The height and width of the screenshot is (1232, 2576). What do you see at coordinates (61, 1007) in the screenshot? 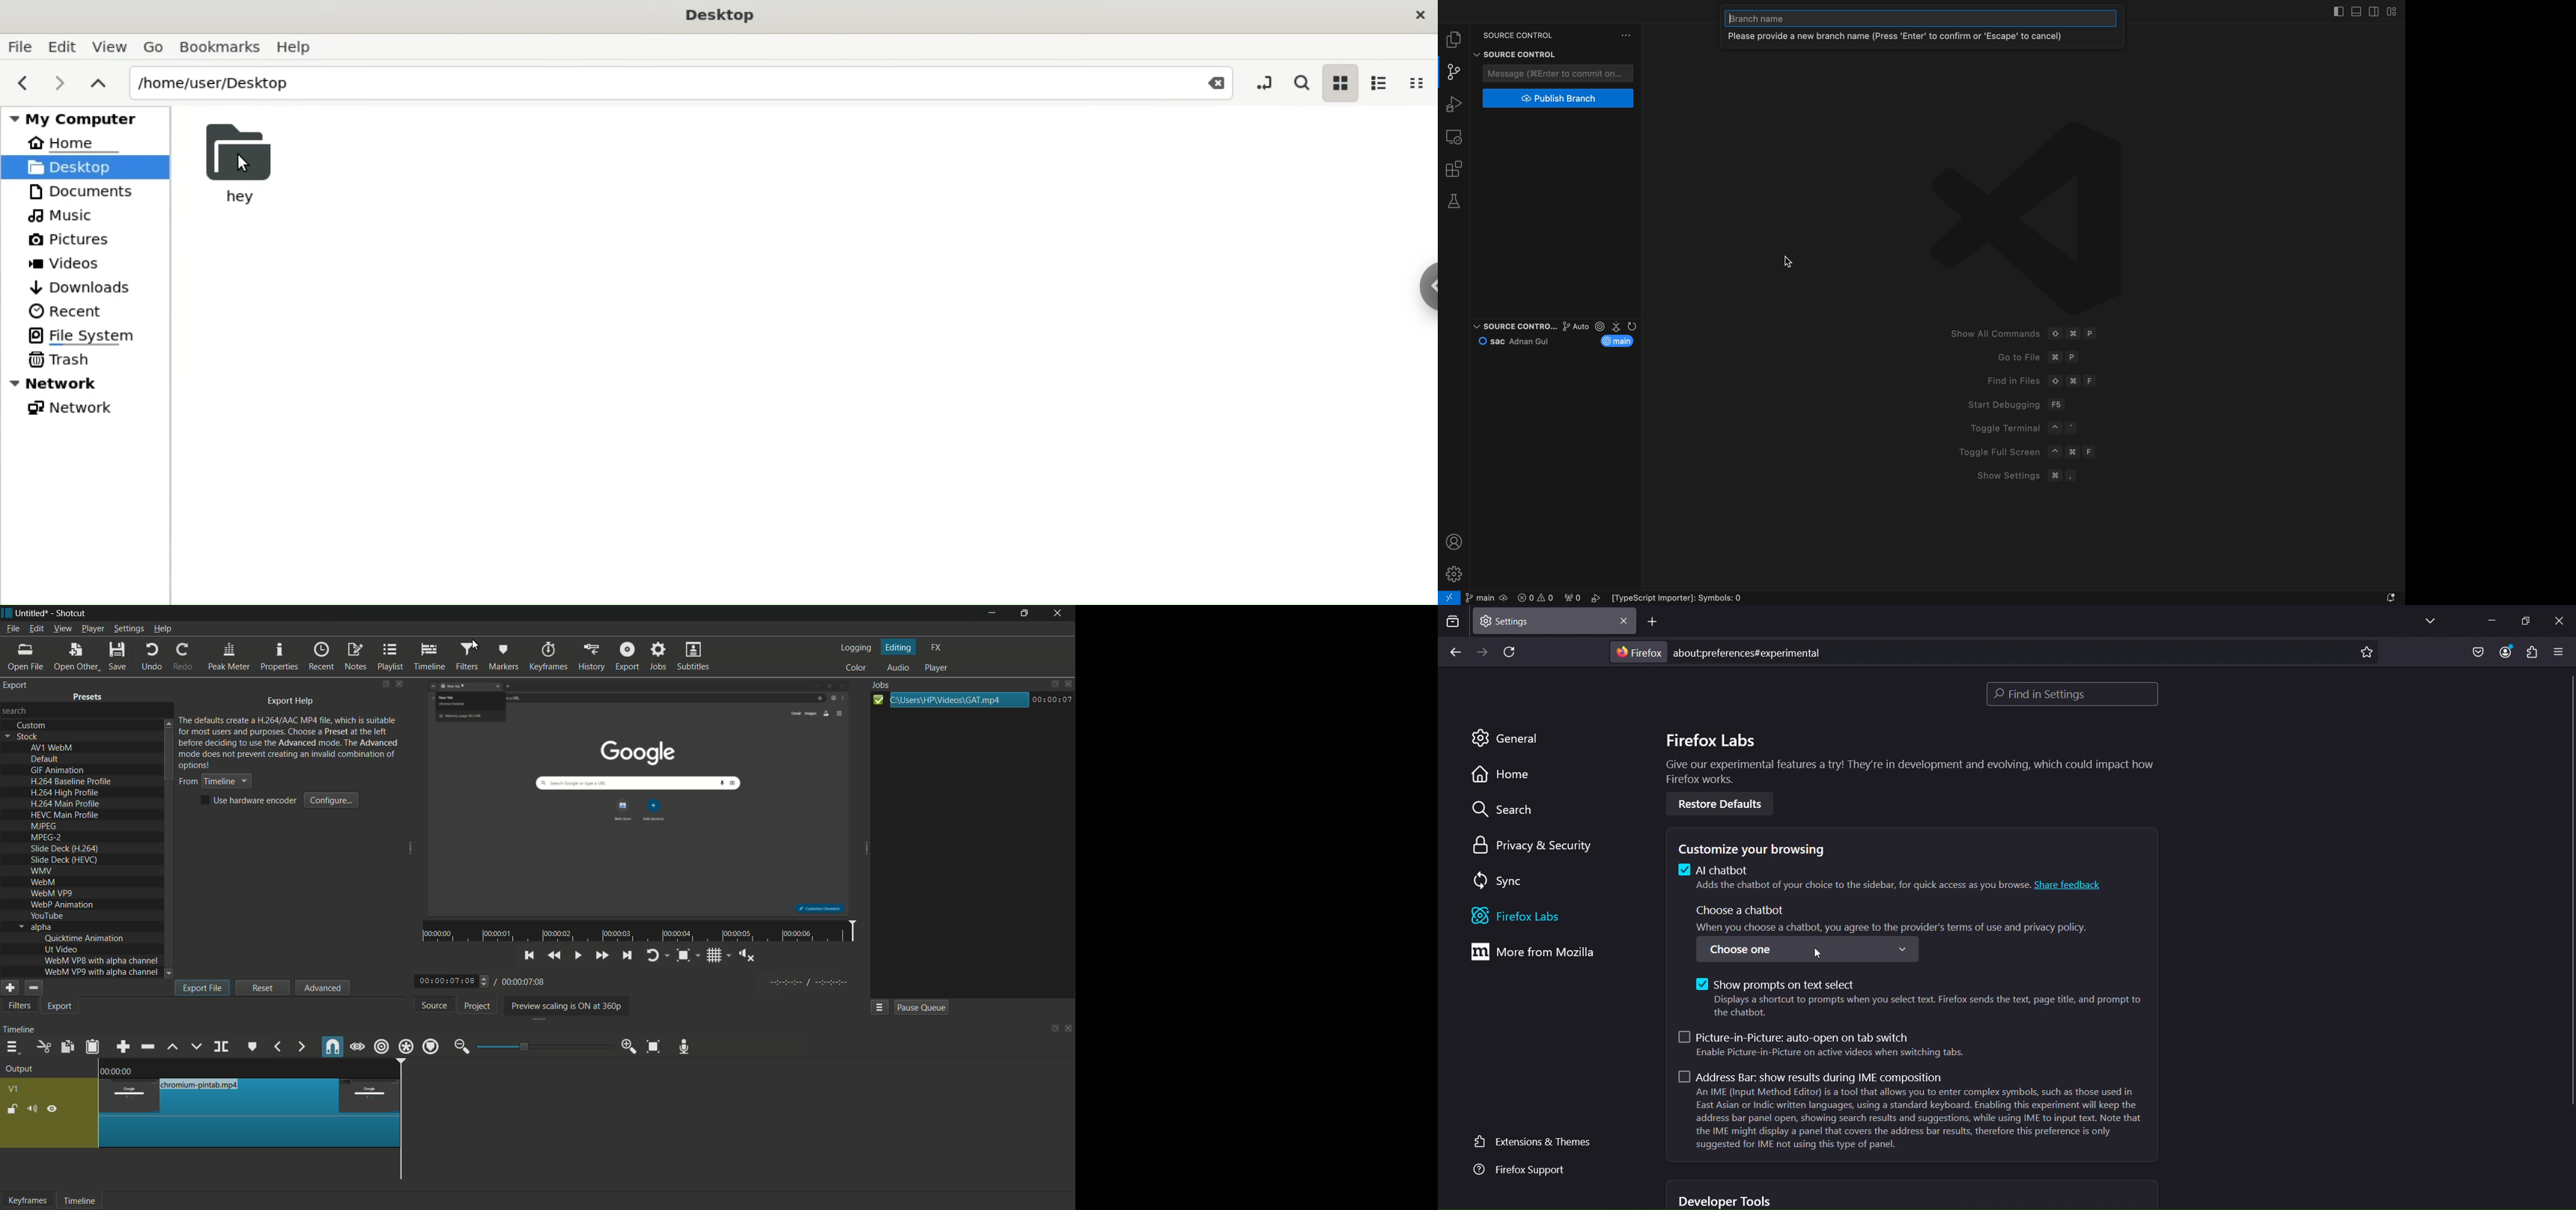
I see `export` at bounding box center [61, 1007].